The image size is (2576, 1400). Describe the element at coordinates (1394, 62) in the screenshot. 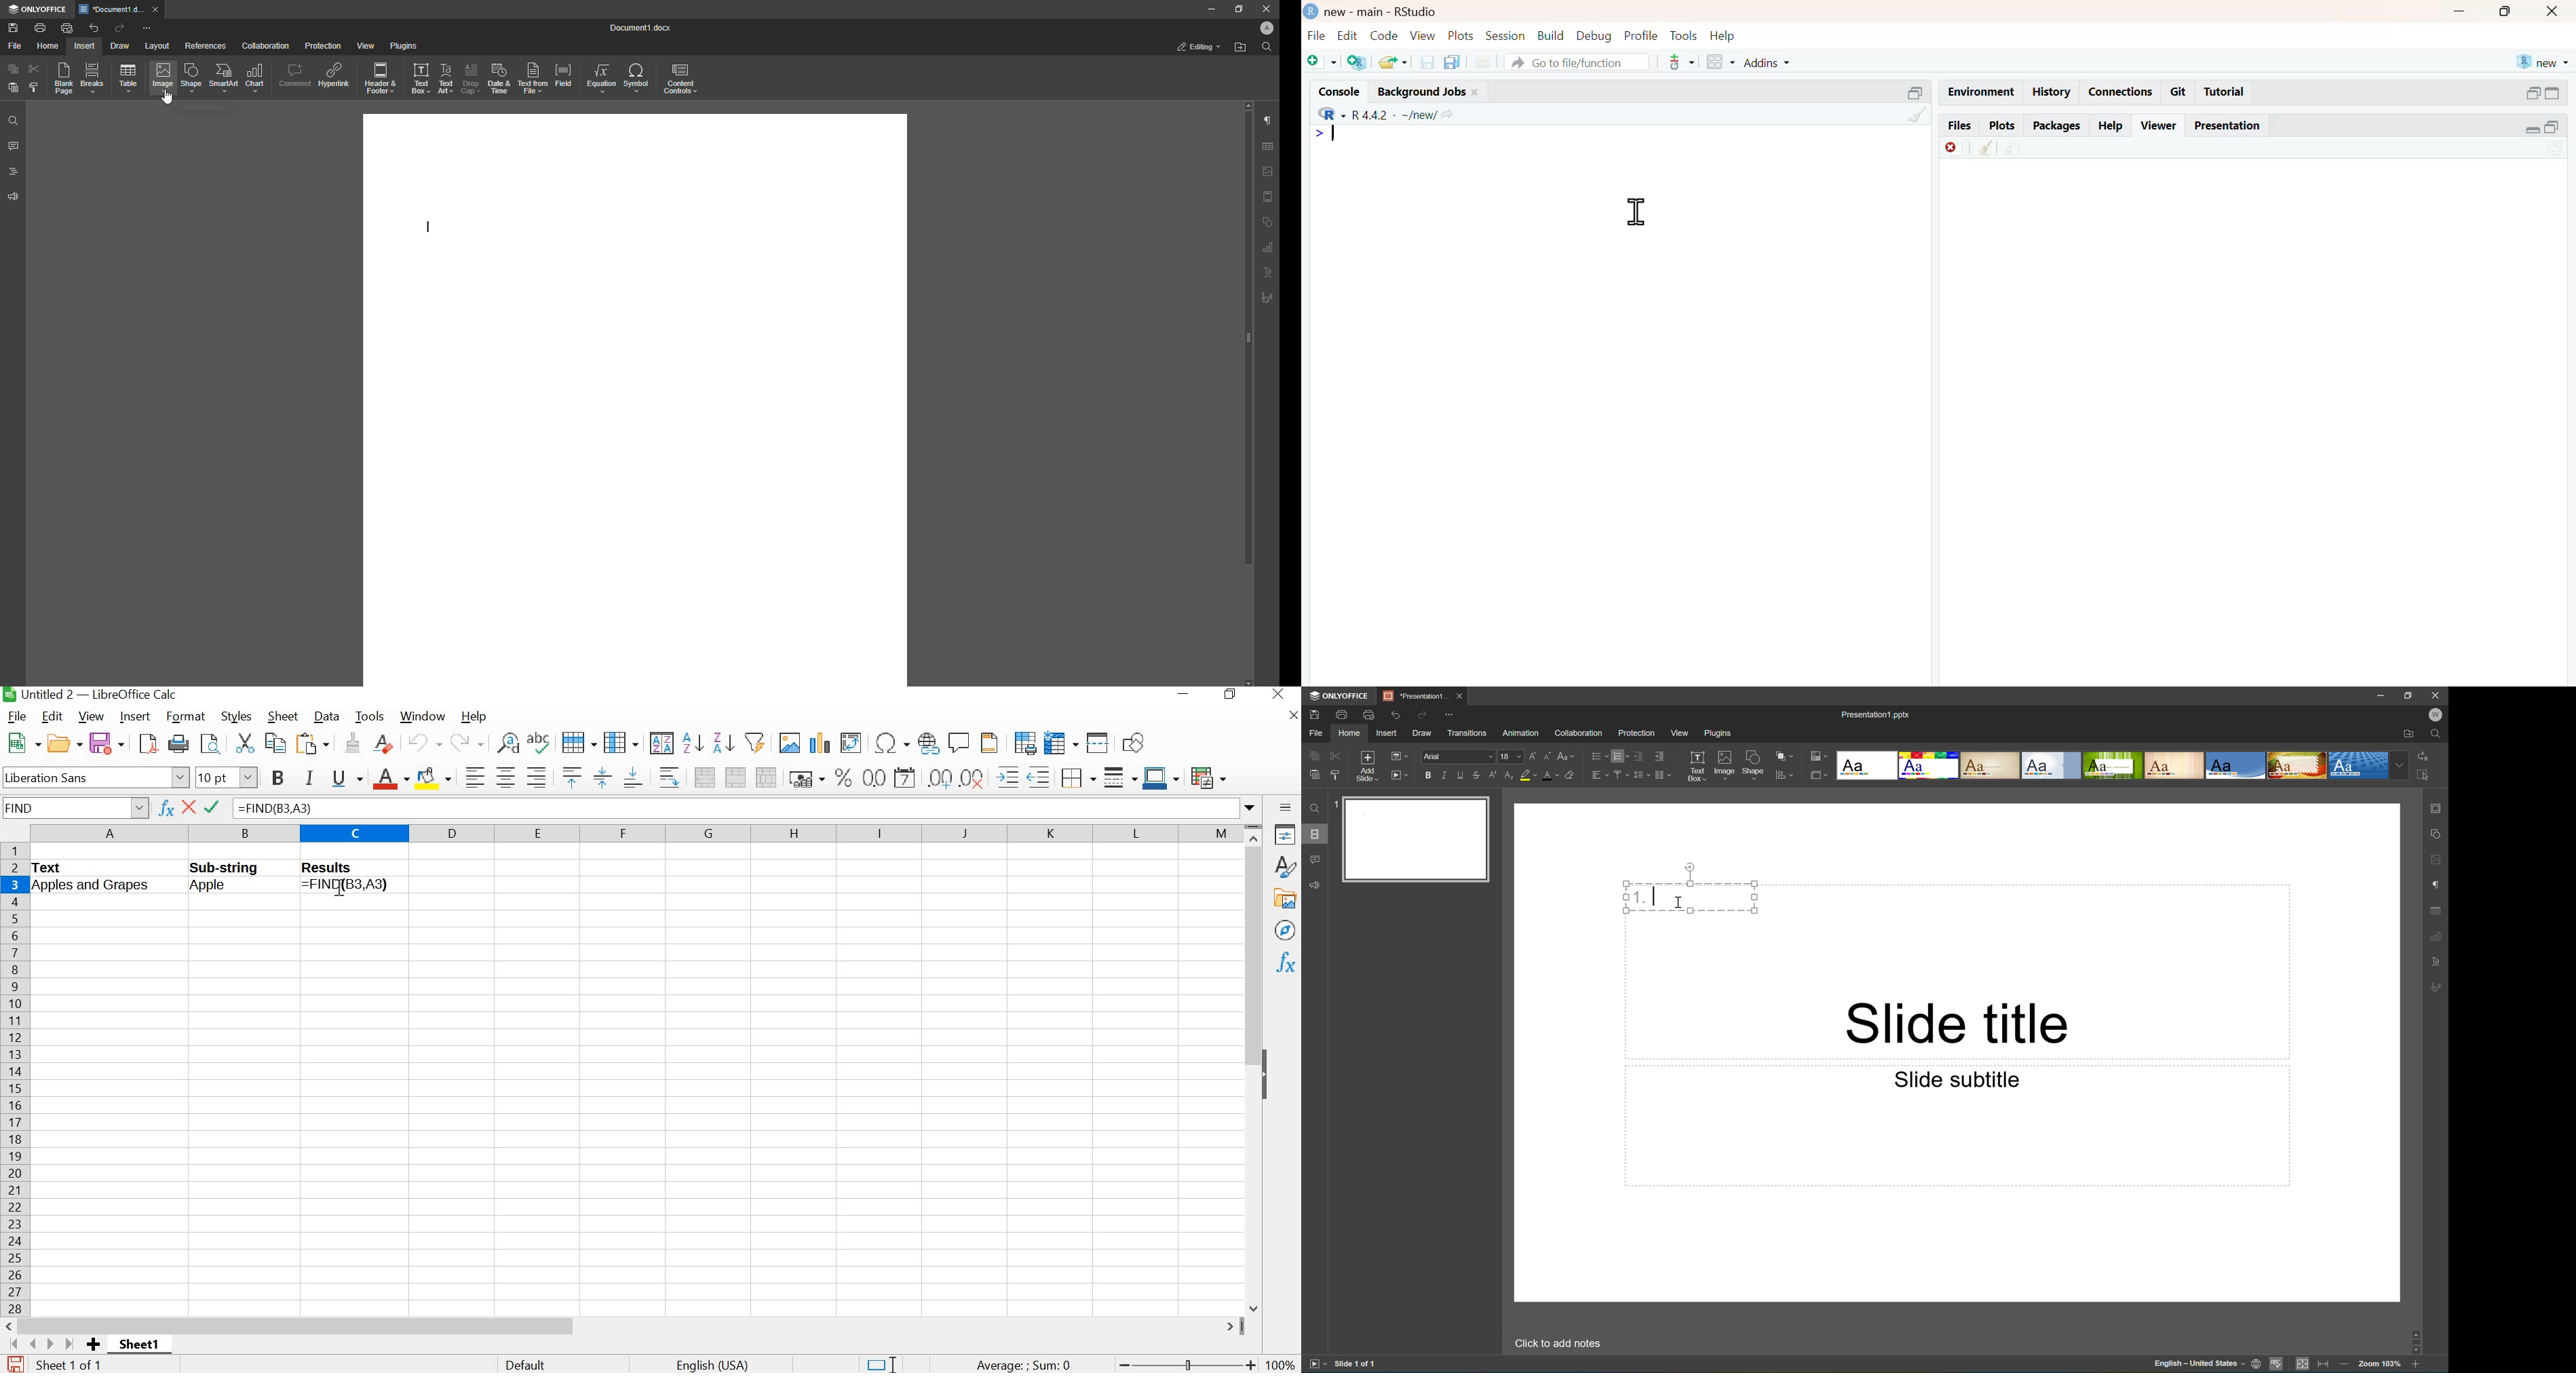

I see `share folder as` at that location.